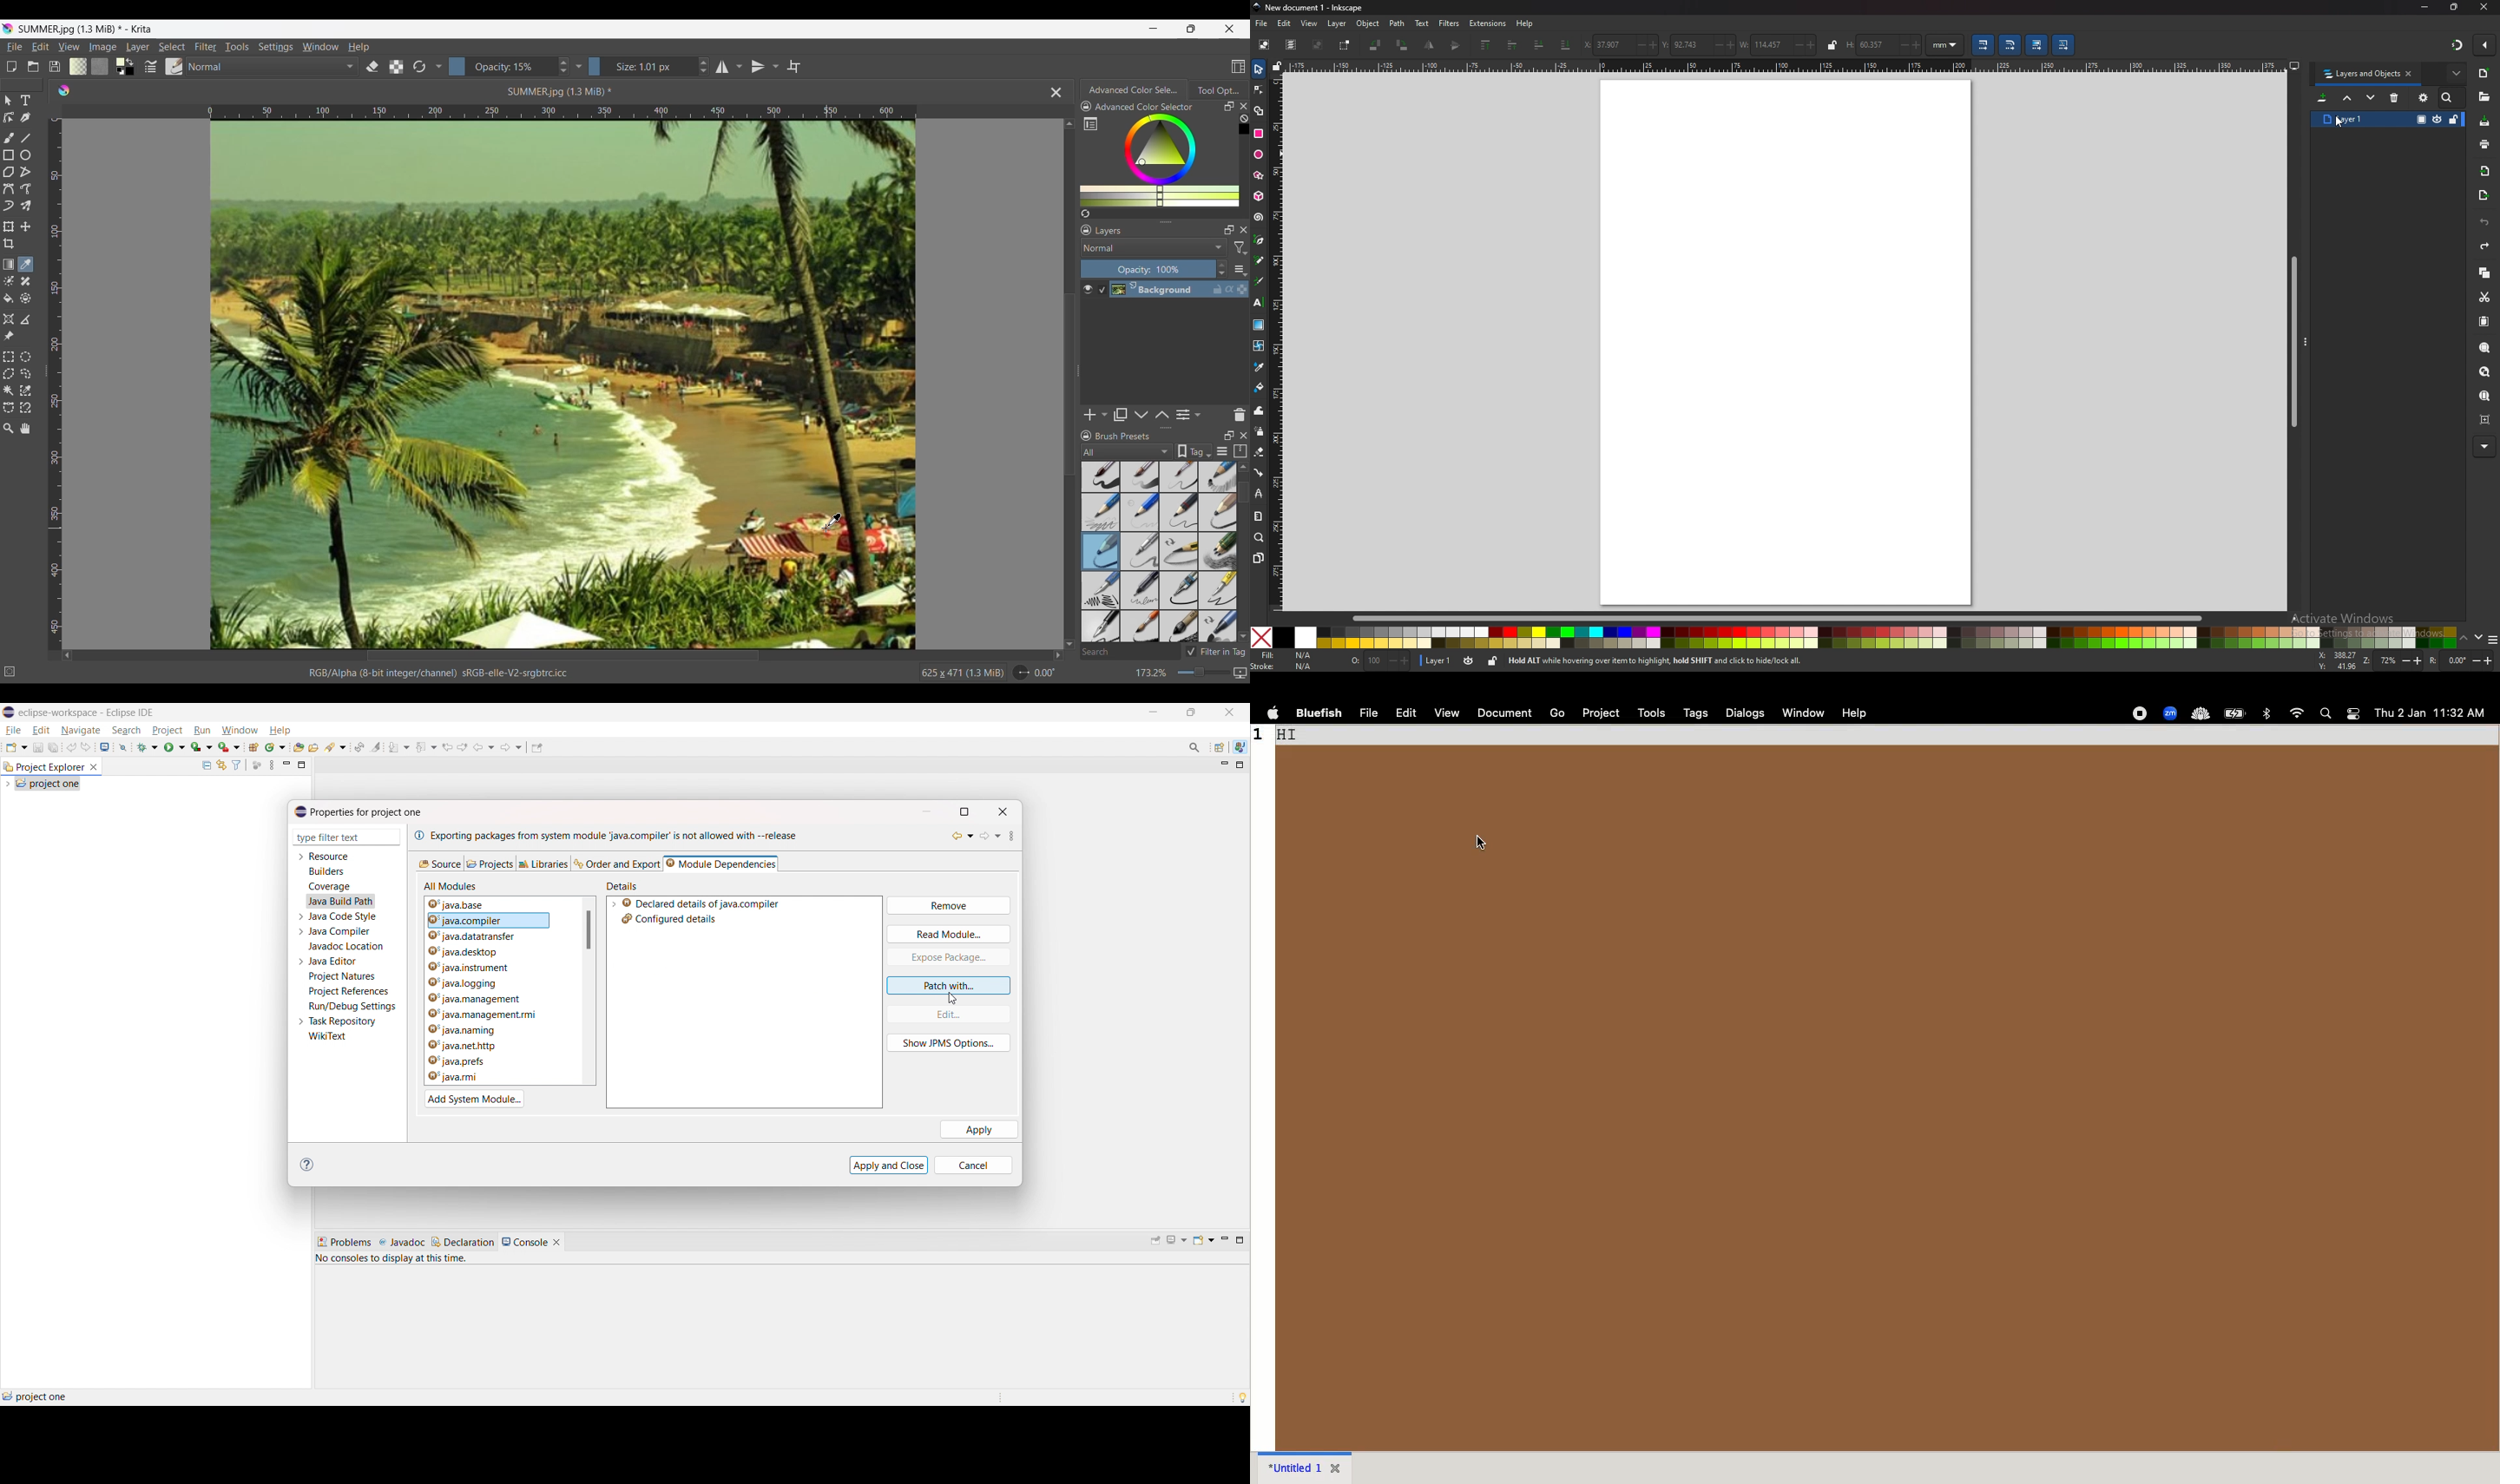  Describe the element at coordinates (25, 155) in the screenshot. I see `Ellipse tool` at that location.